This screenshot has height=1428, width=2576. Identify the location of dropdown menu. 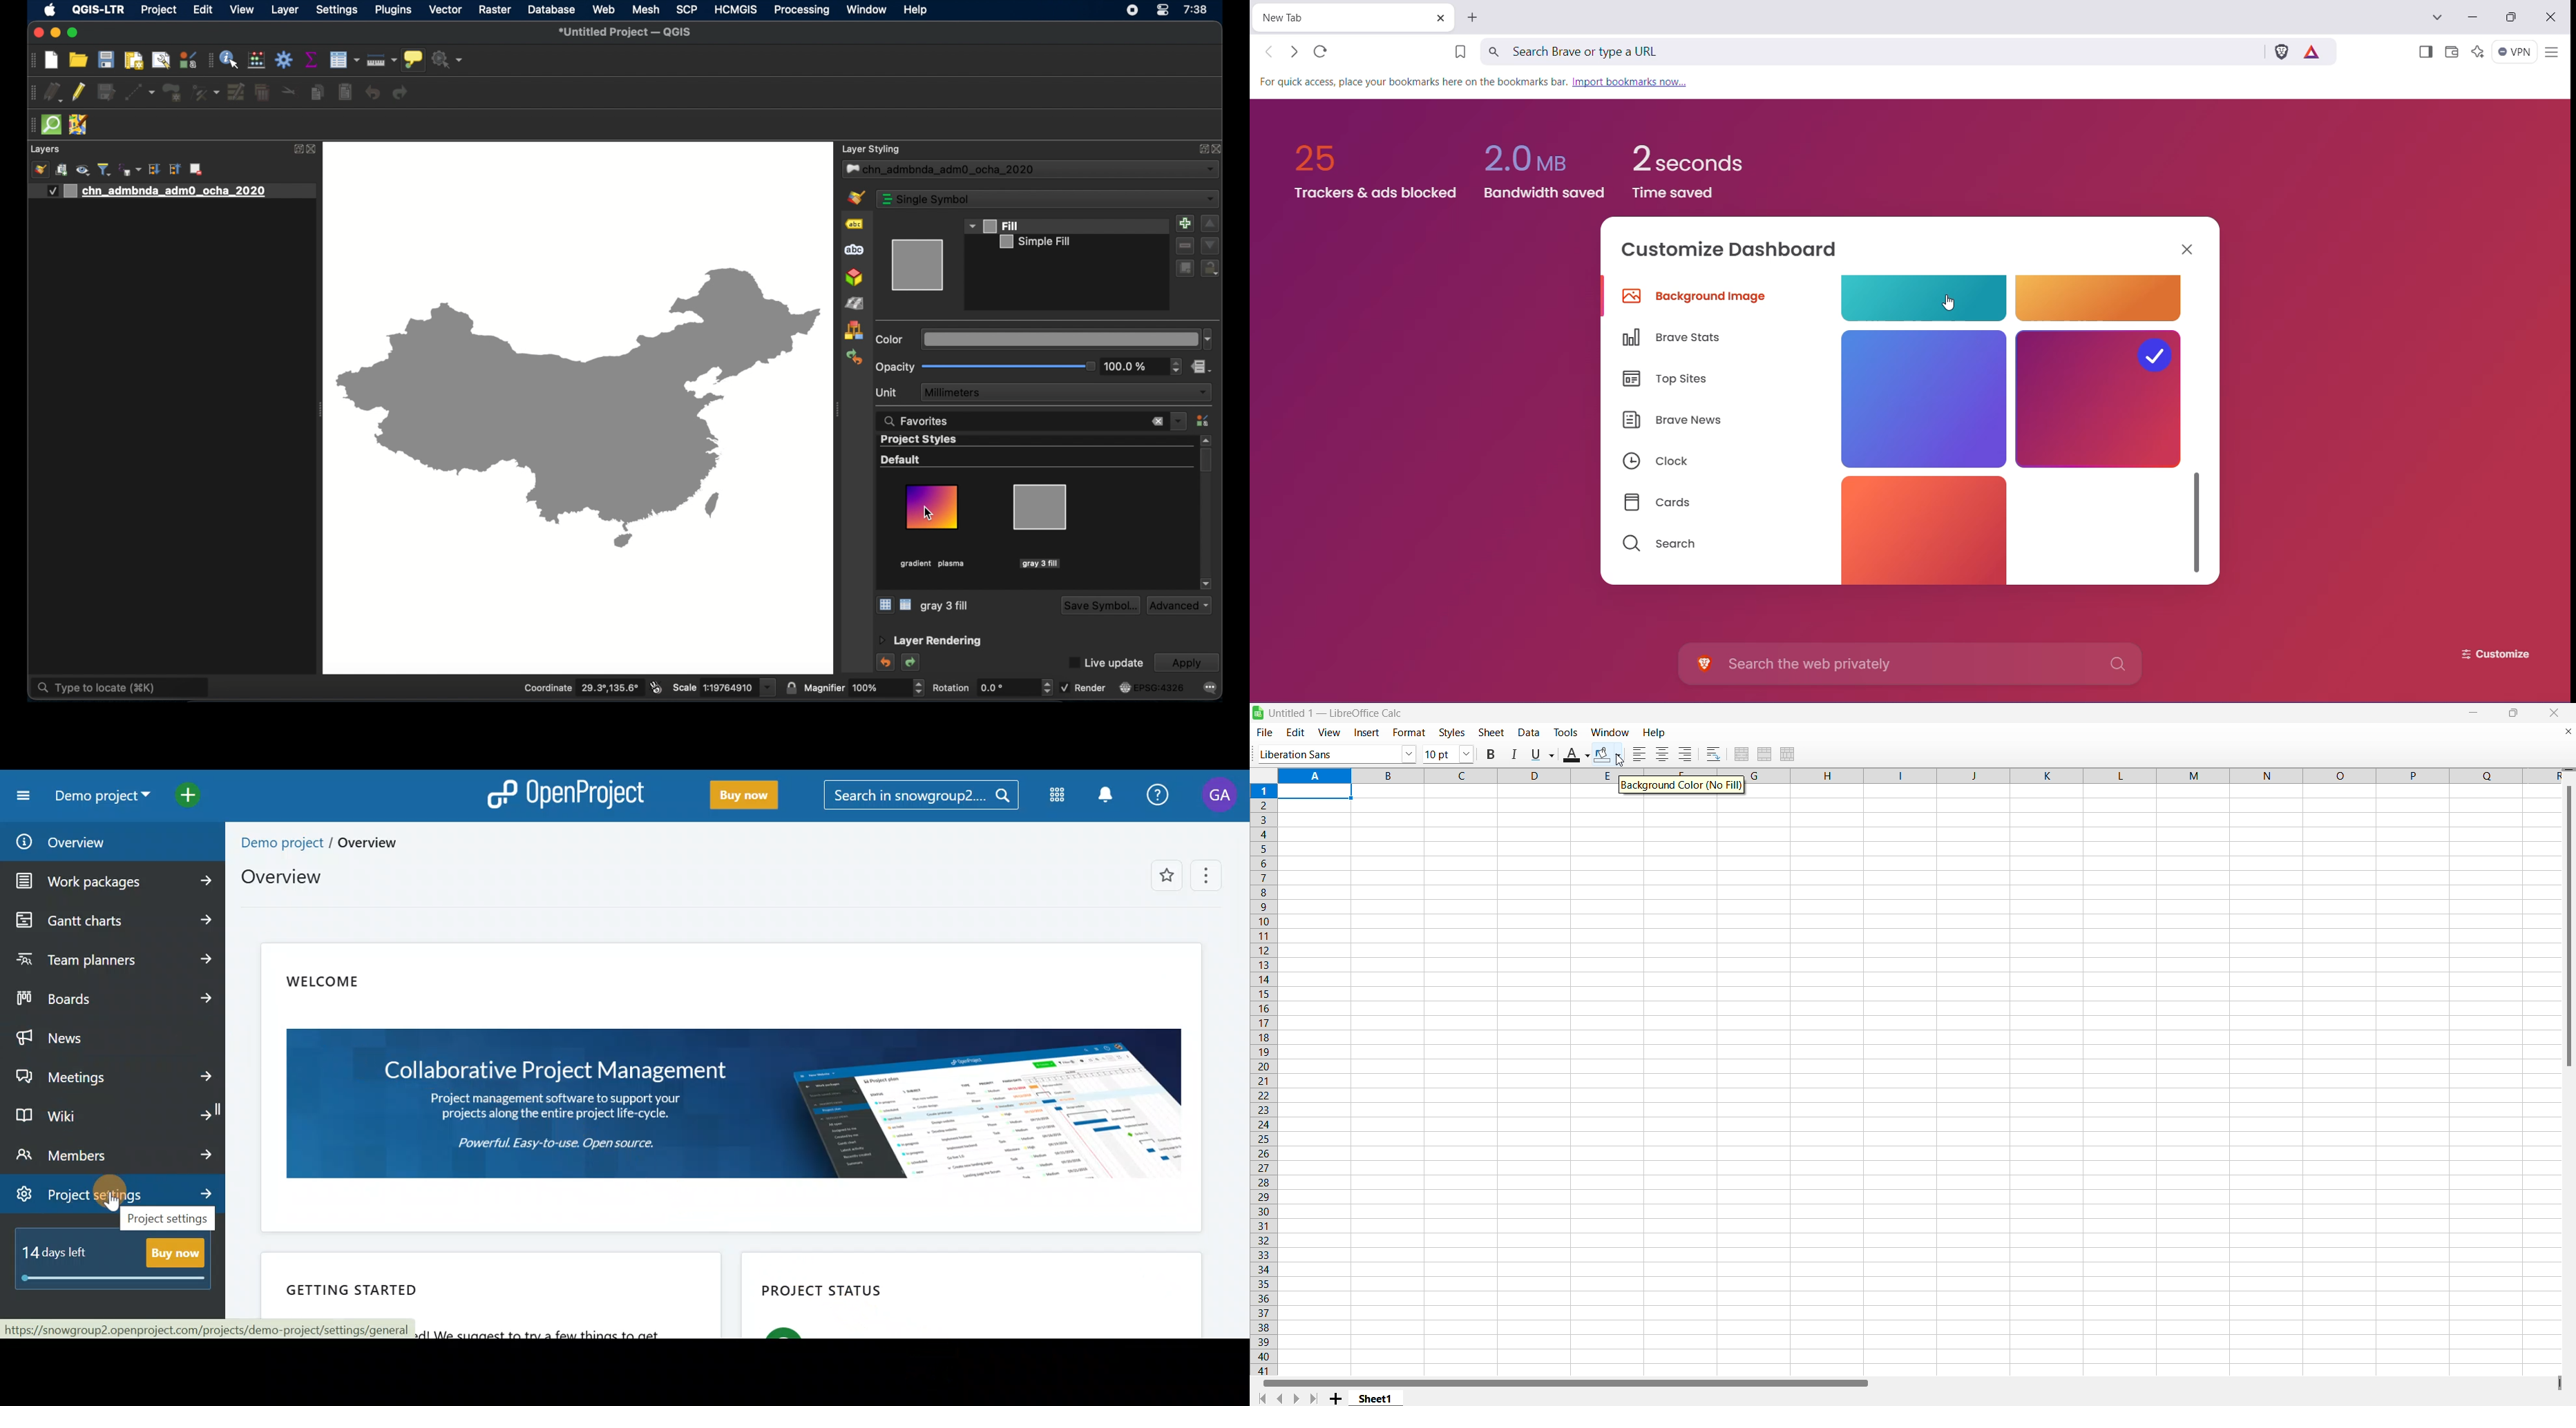
(1179, 422).